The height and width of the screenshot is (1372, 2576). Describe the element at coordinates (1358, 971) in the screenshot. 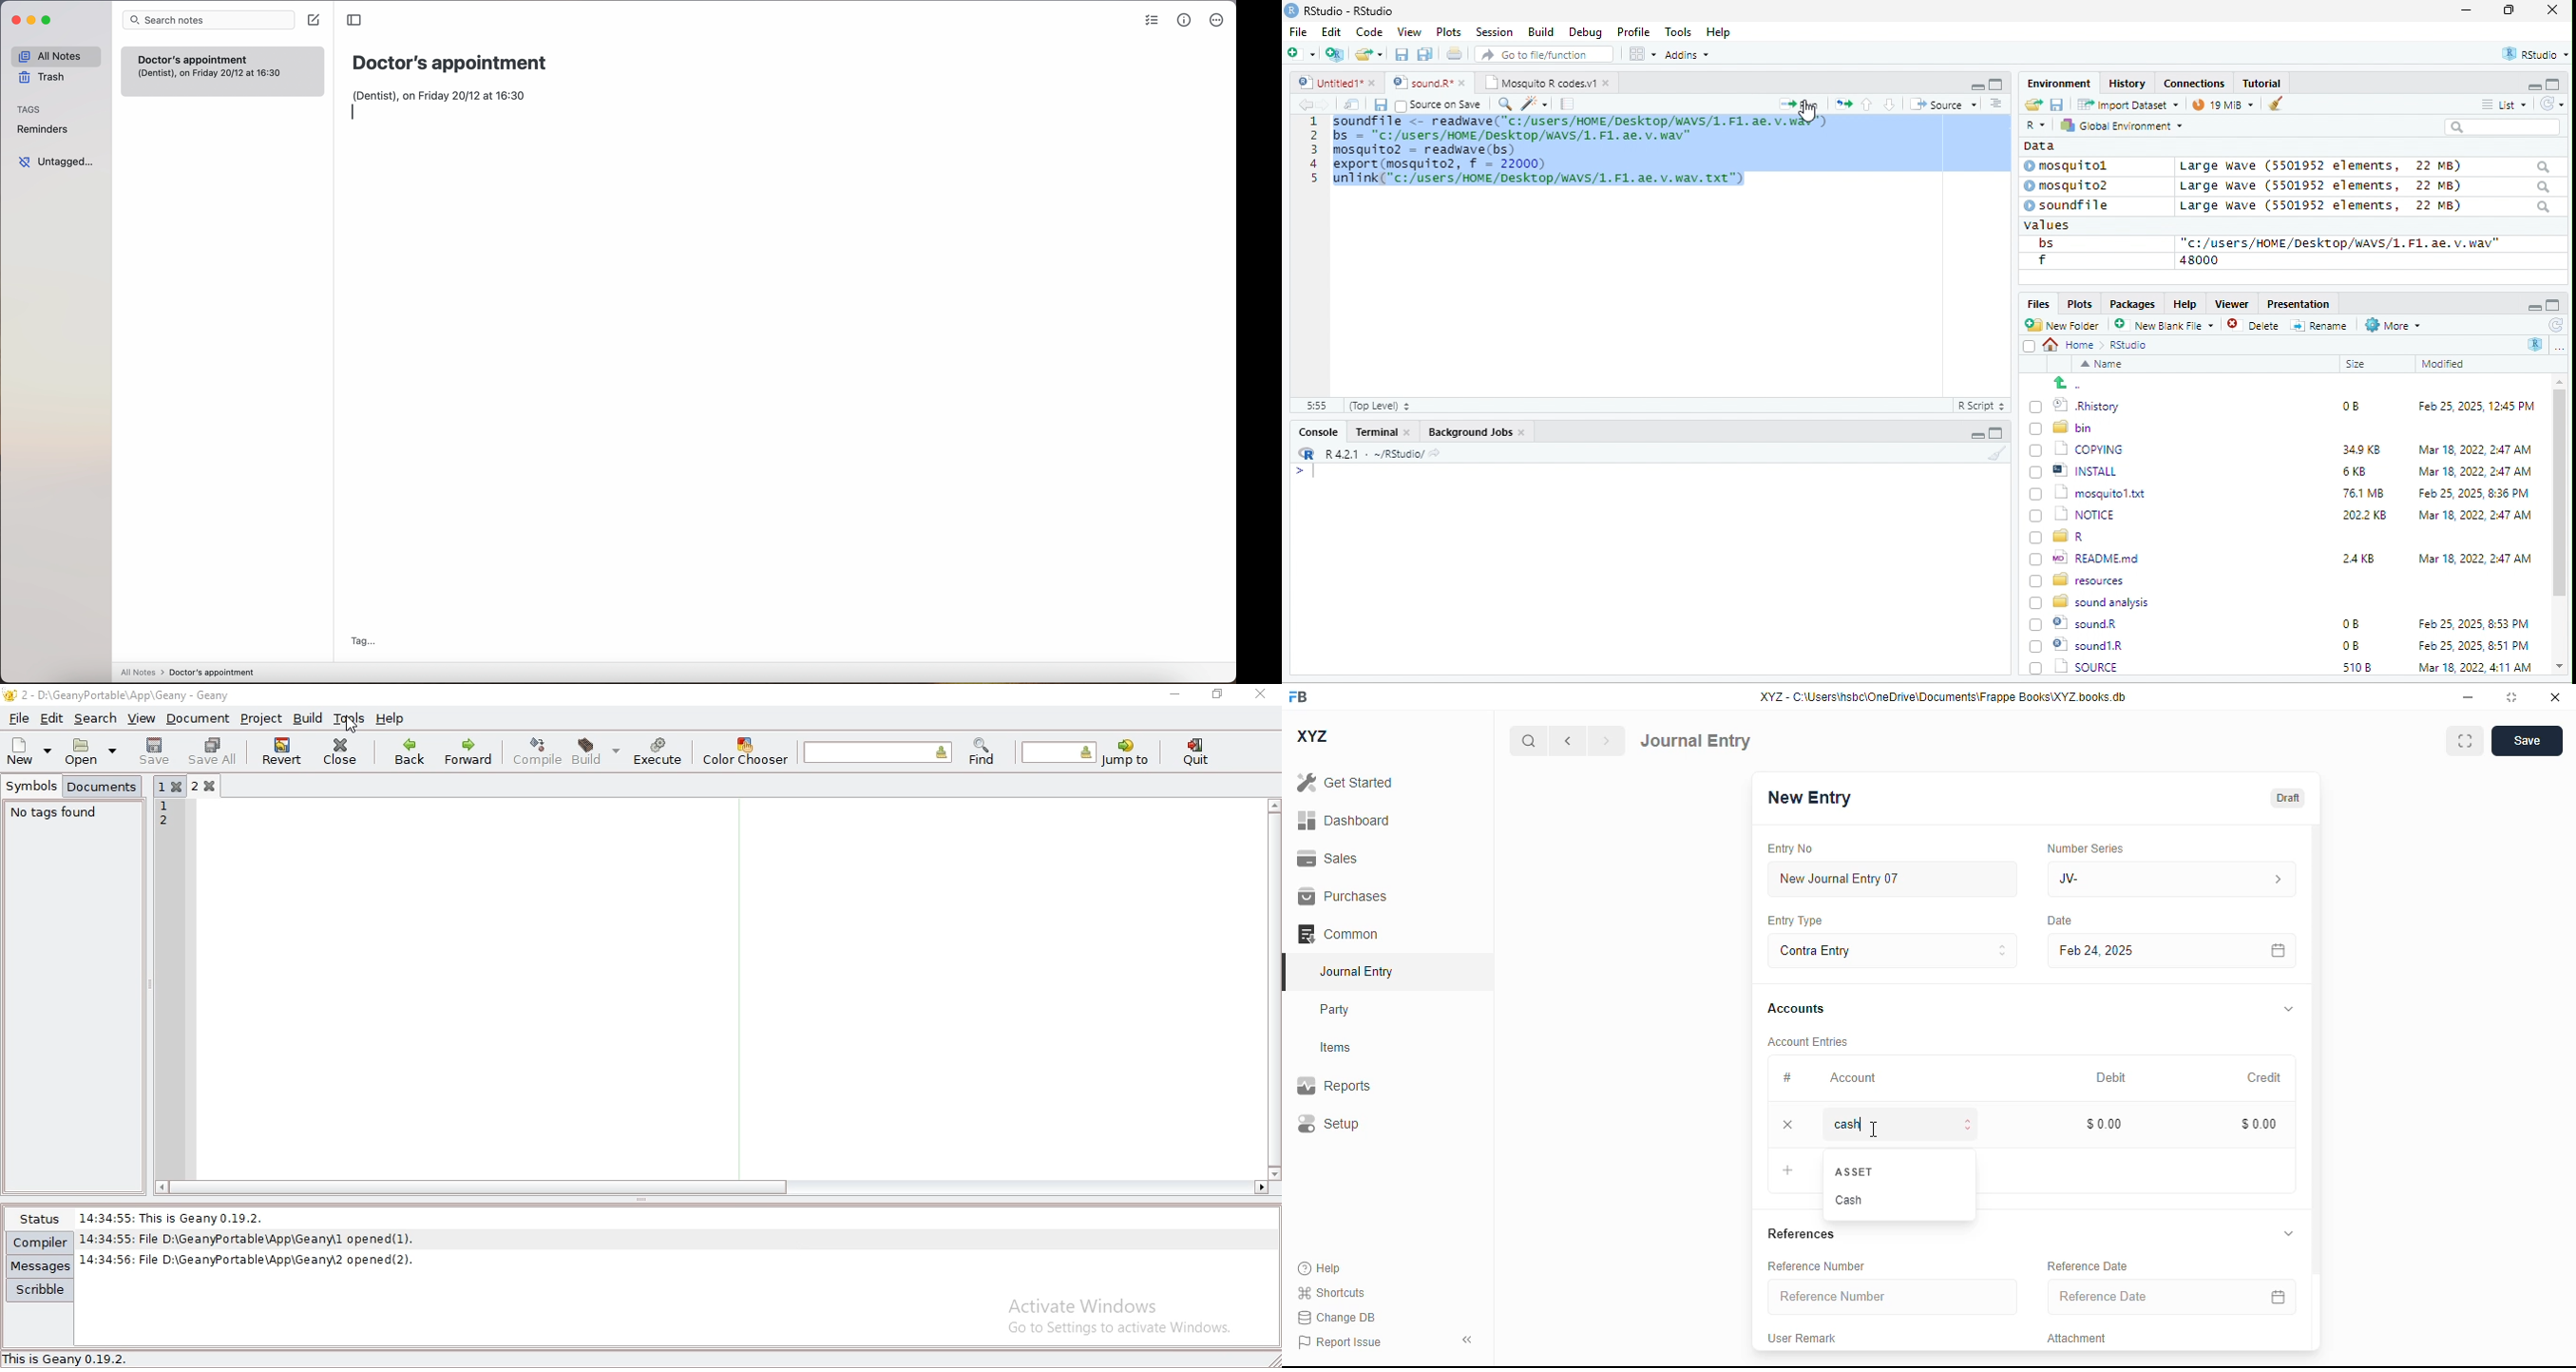

I see `journal entry` at that location.